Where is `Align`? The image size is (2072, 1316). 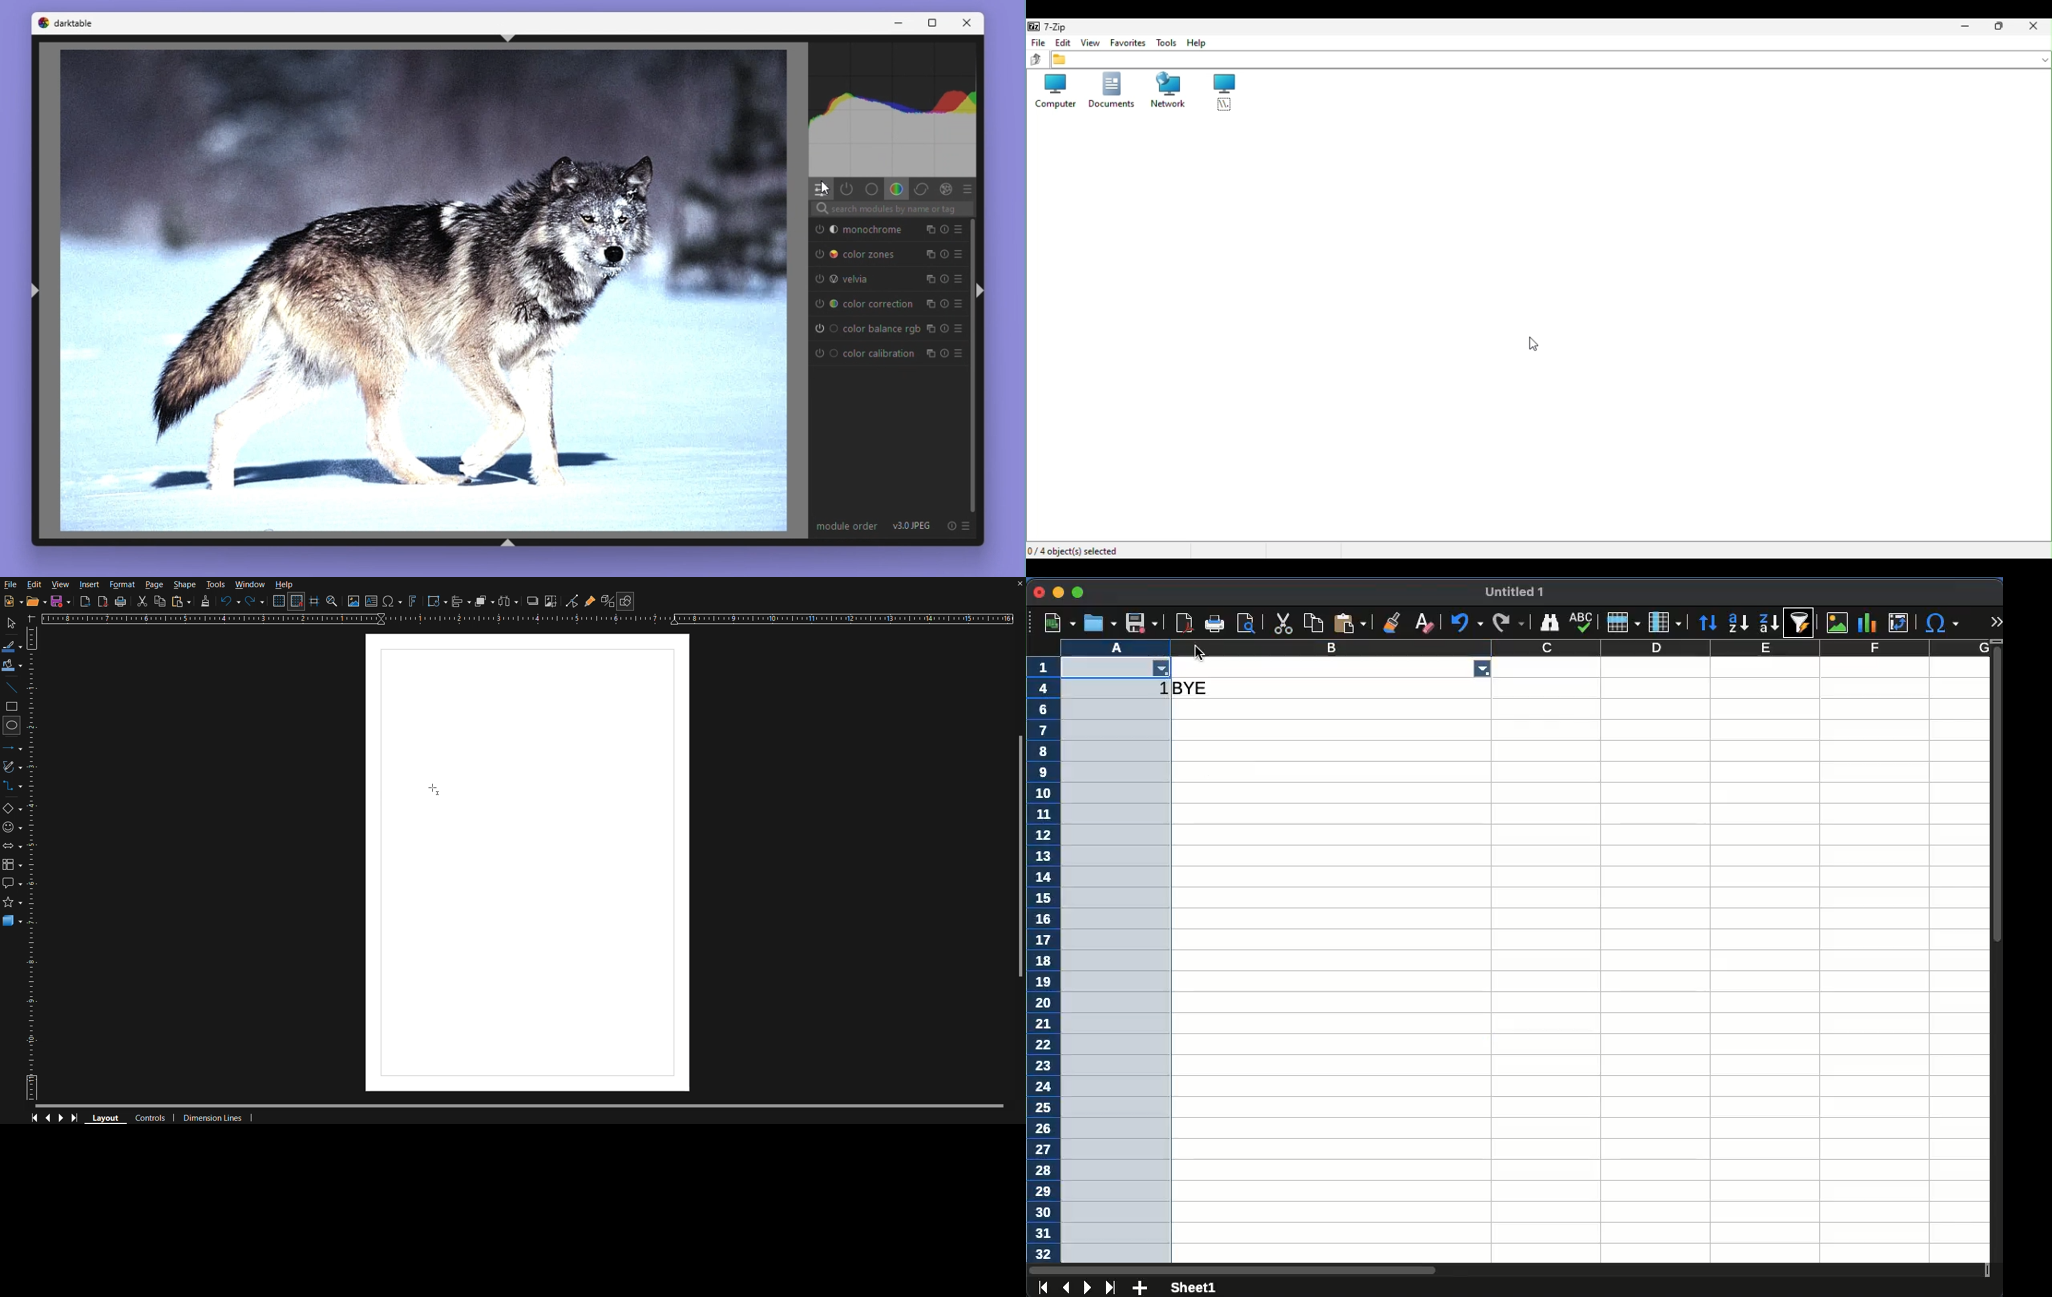
Align is located at coordinates (461, 601).